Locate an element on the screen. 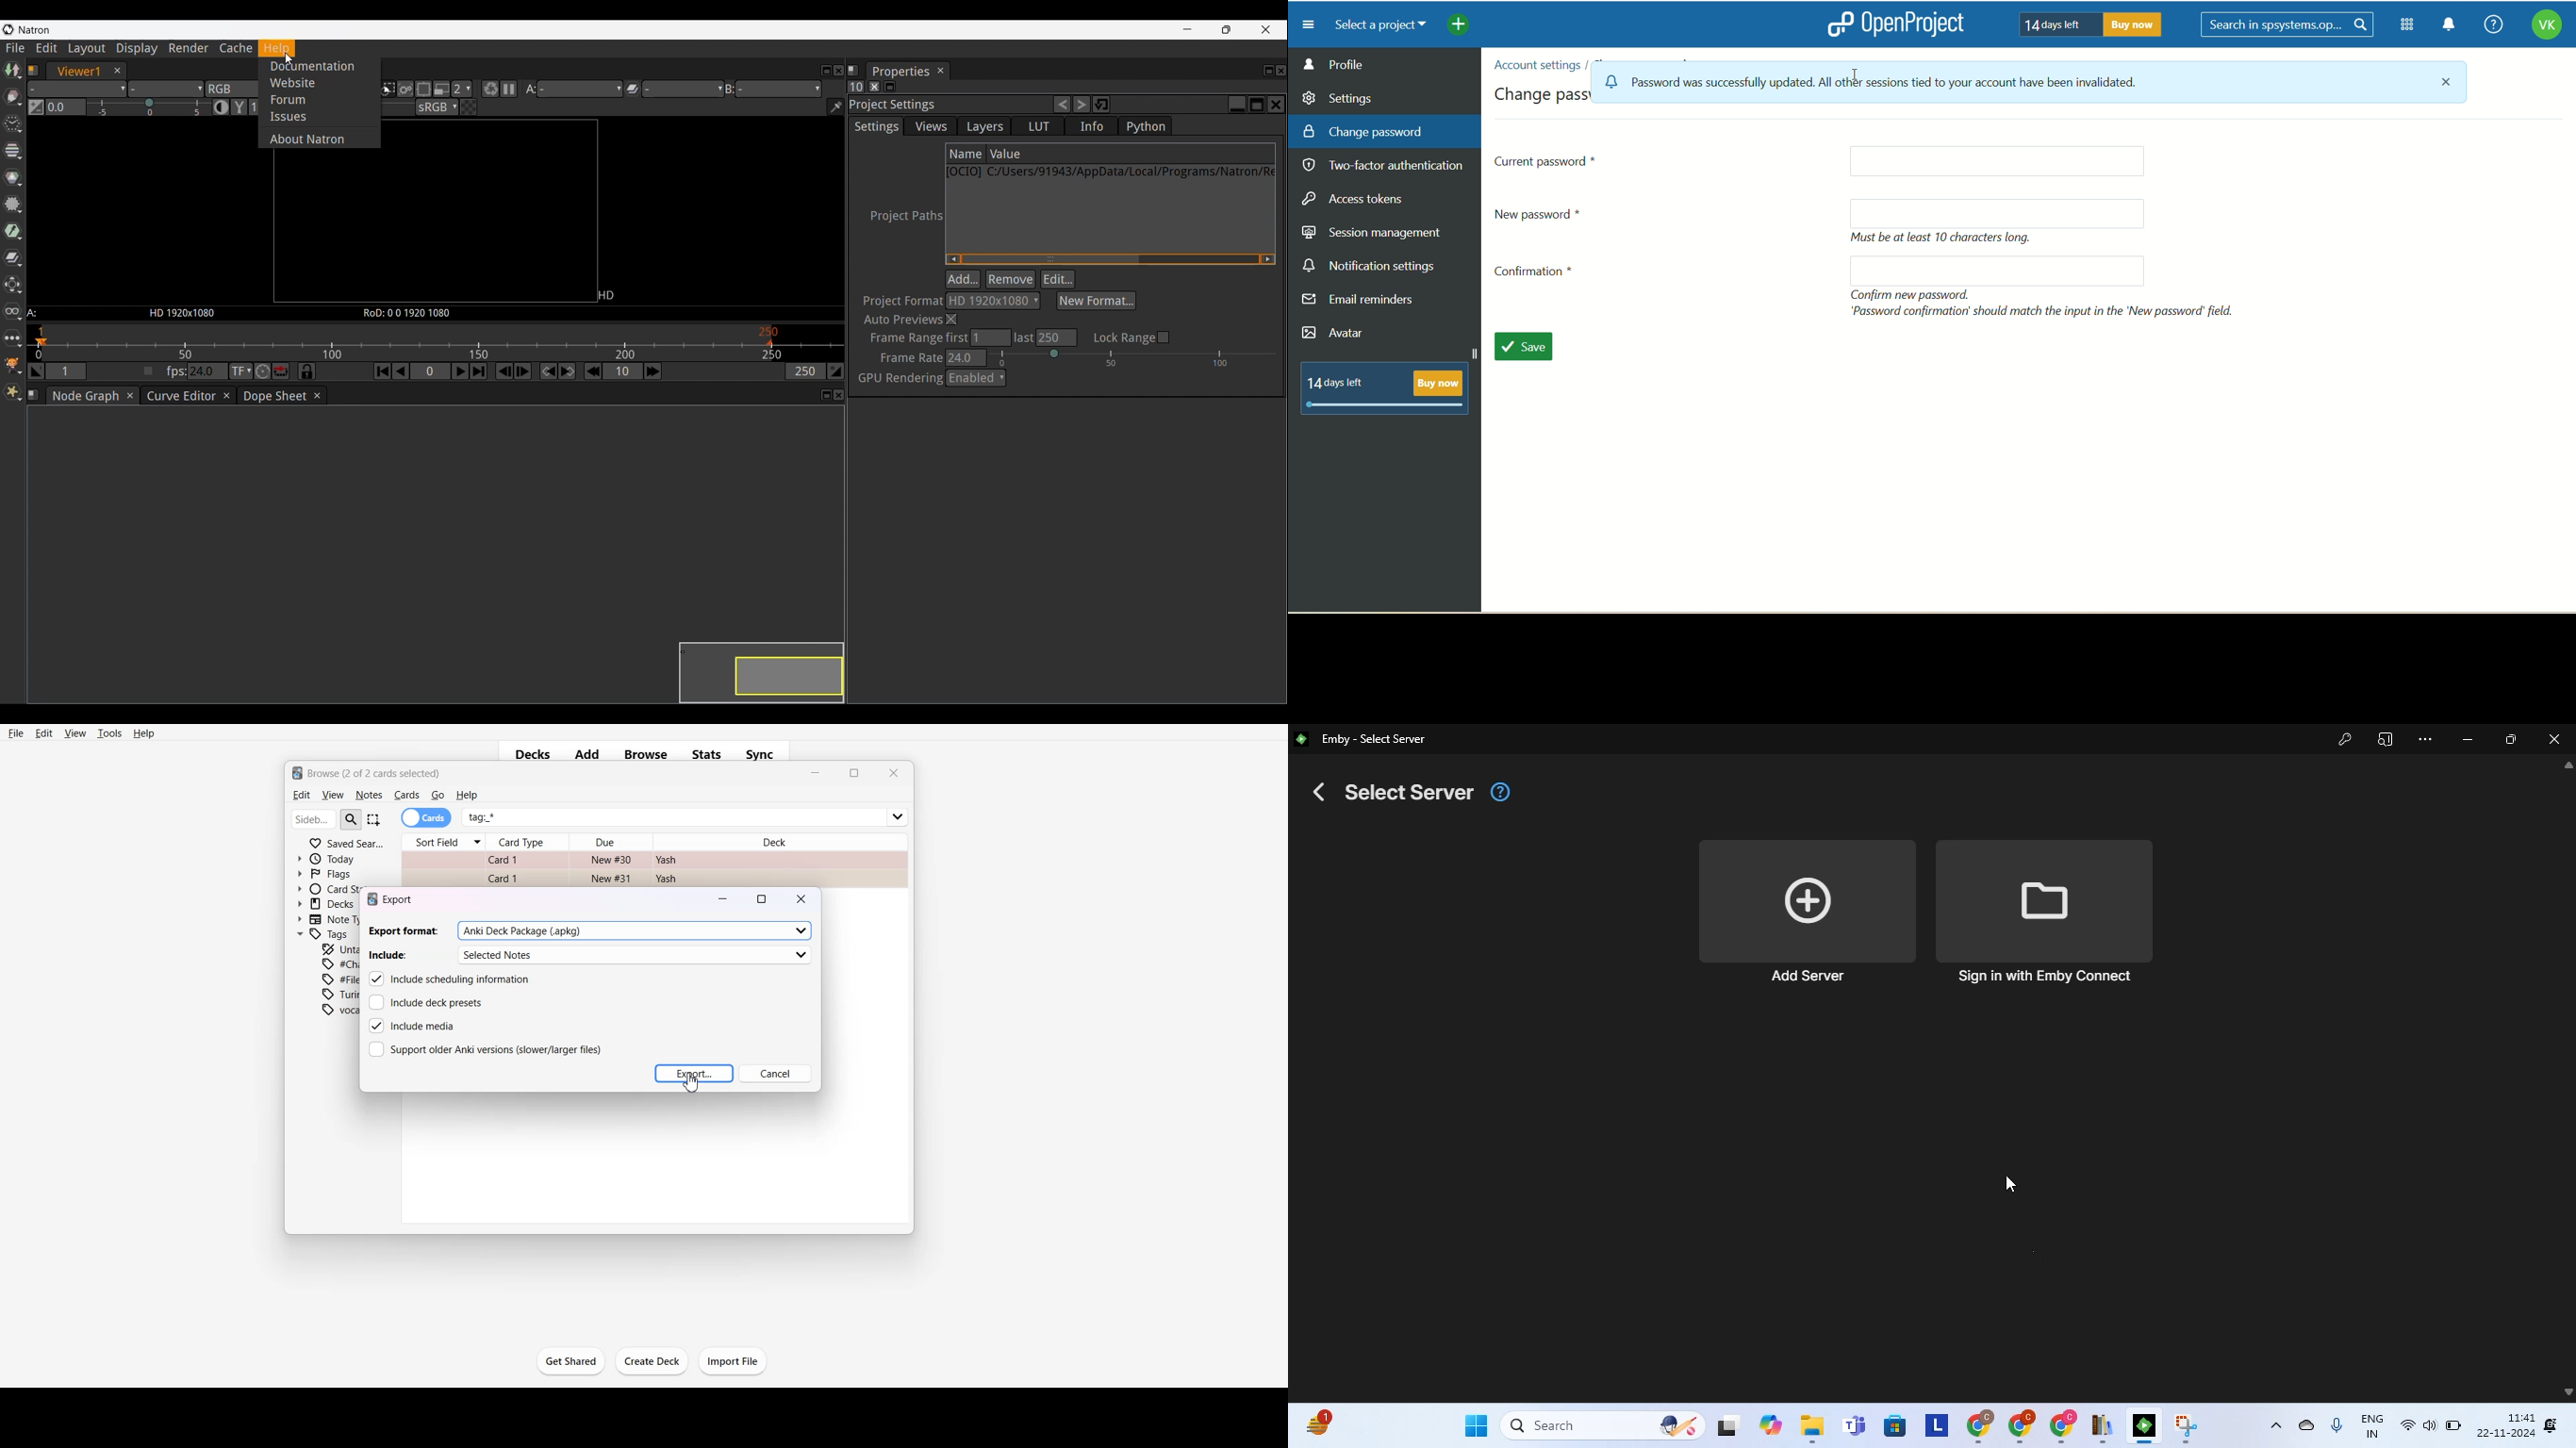  Last 250 is located at coordinates (1046, 338).